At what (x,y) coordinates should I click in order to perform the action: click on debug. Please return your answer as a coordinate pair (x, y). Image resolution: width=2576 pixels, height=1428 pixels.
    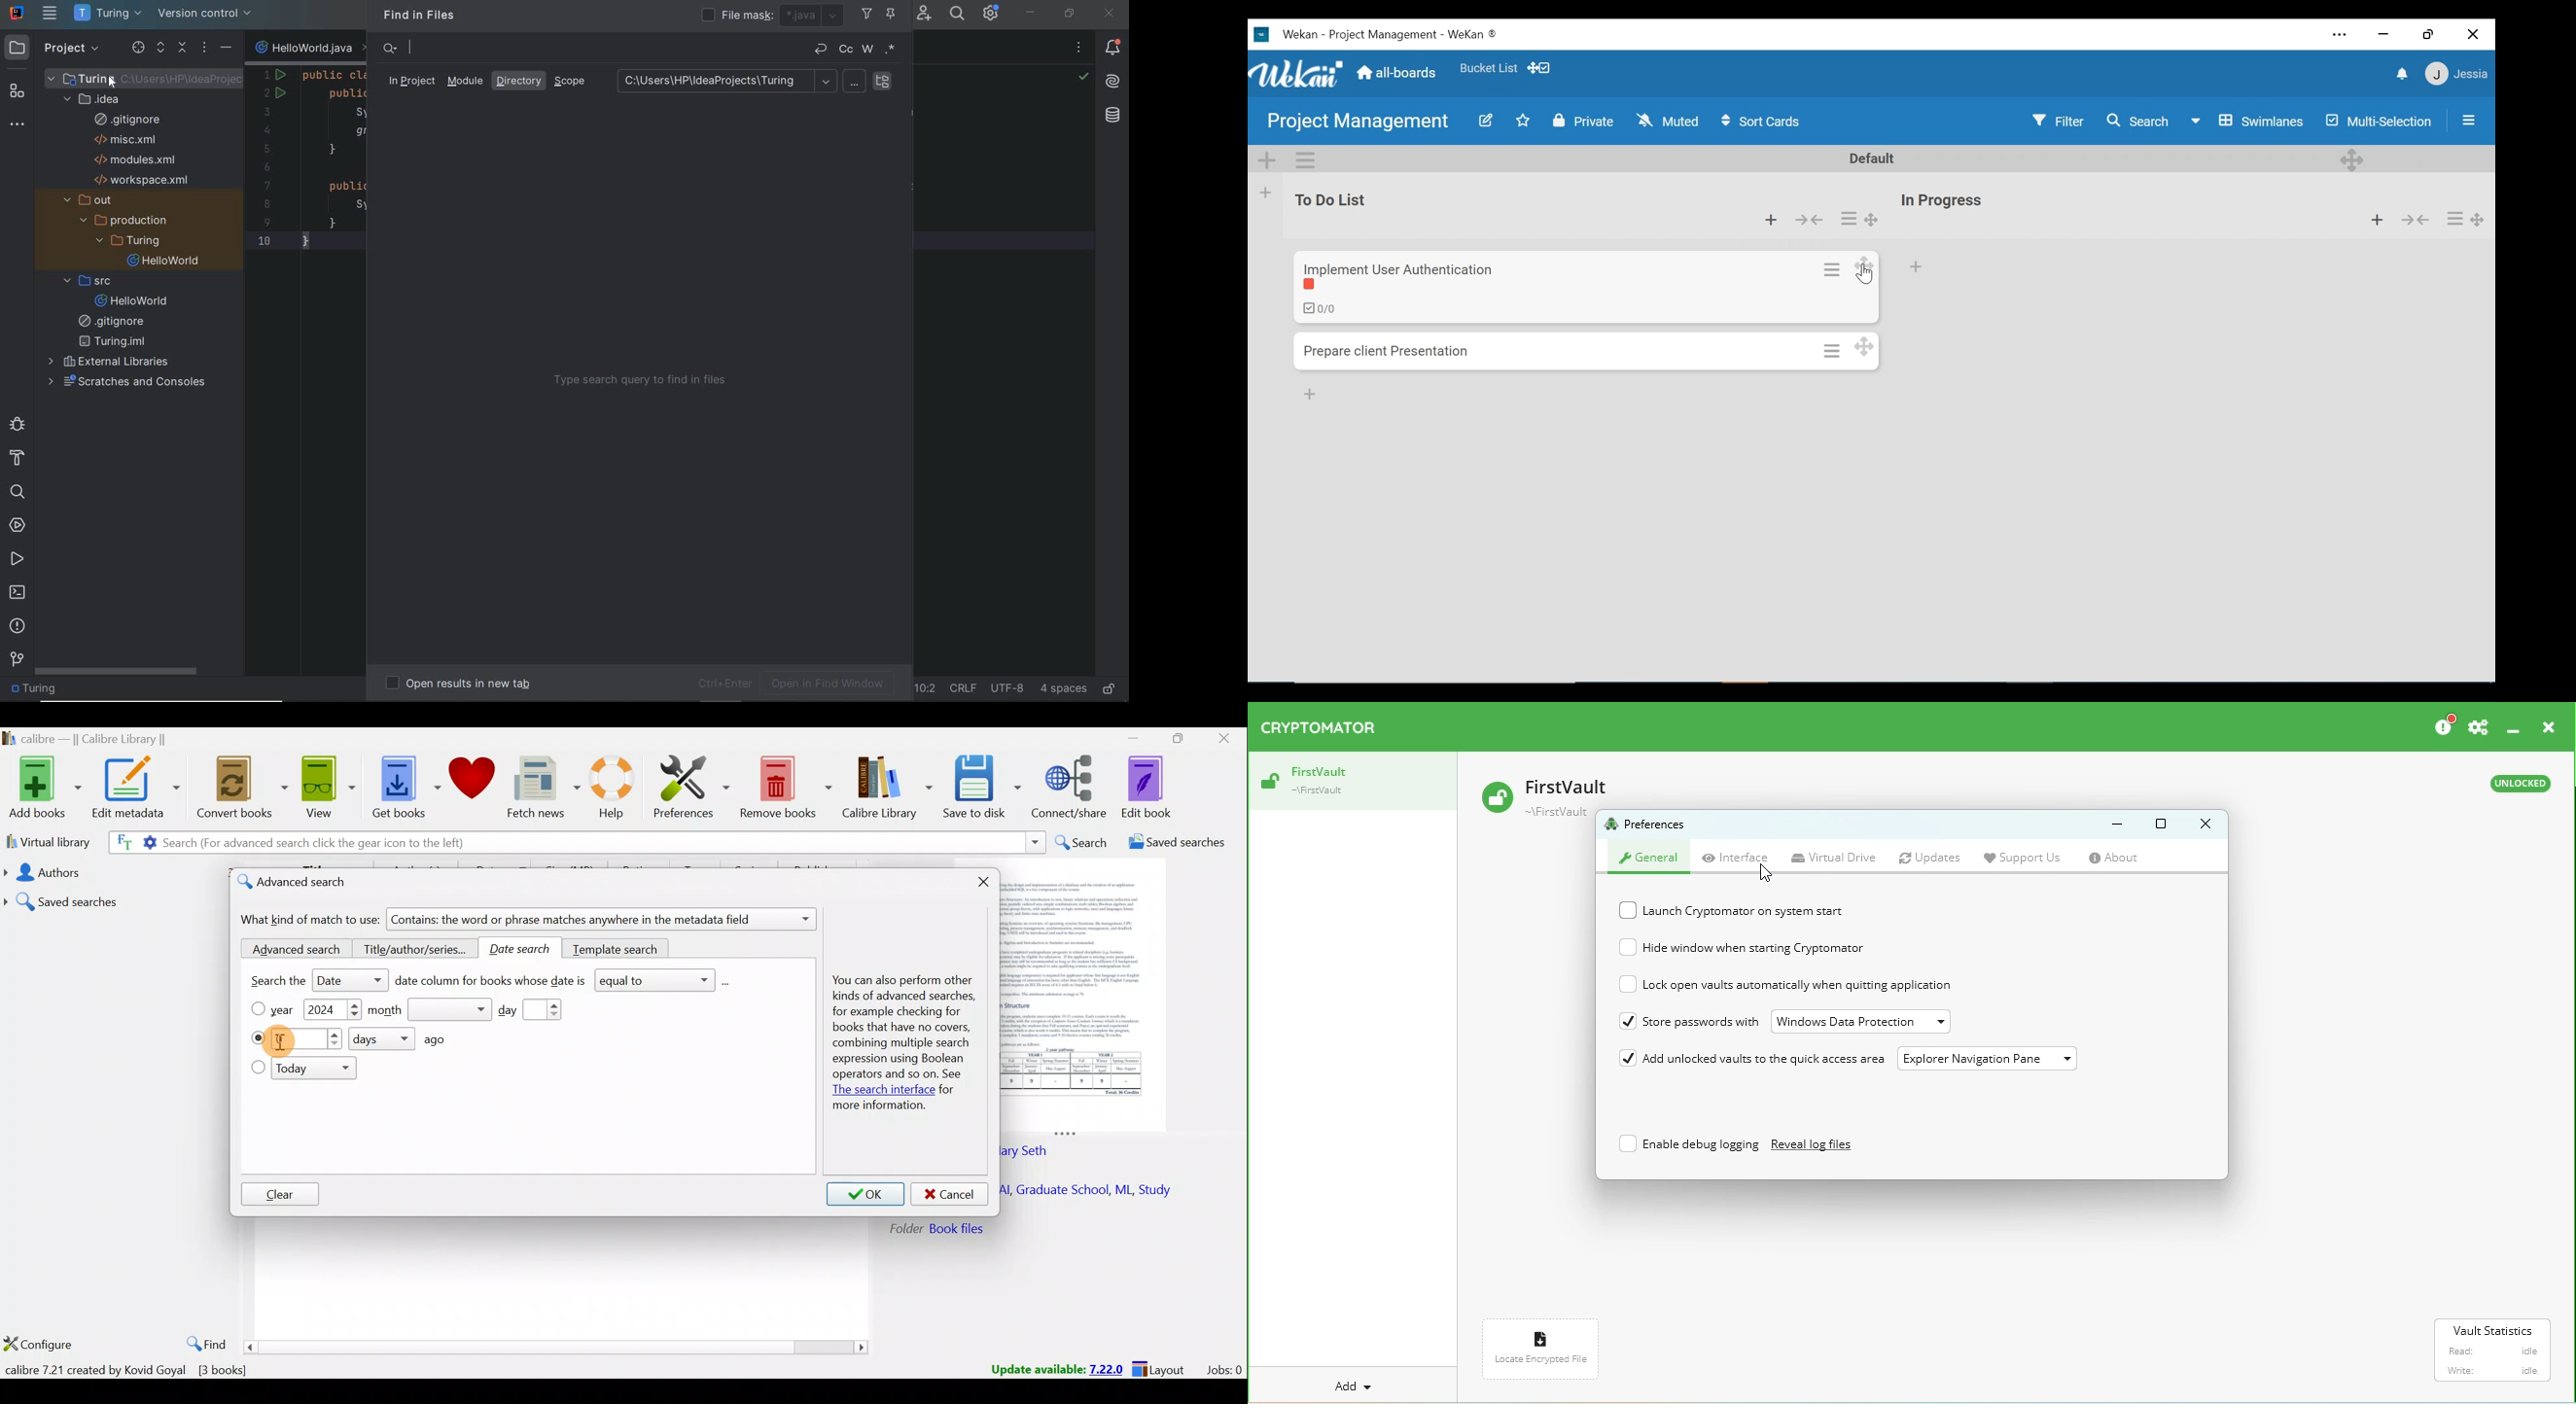
    Looking at the image, I should click on (17, 426).